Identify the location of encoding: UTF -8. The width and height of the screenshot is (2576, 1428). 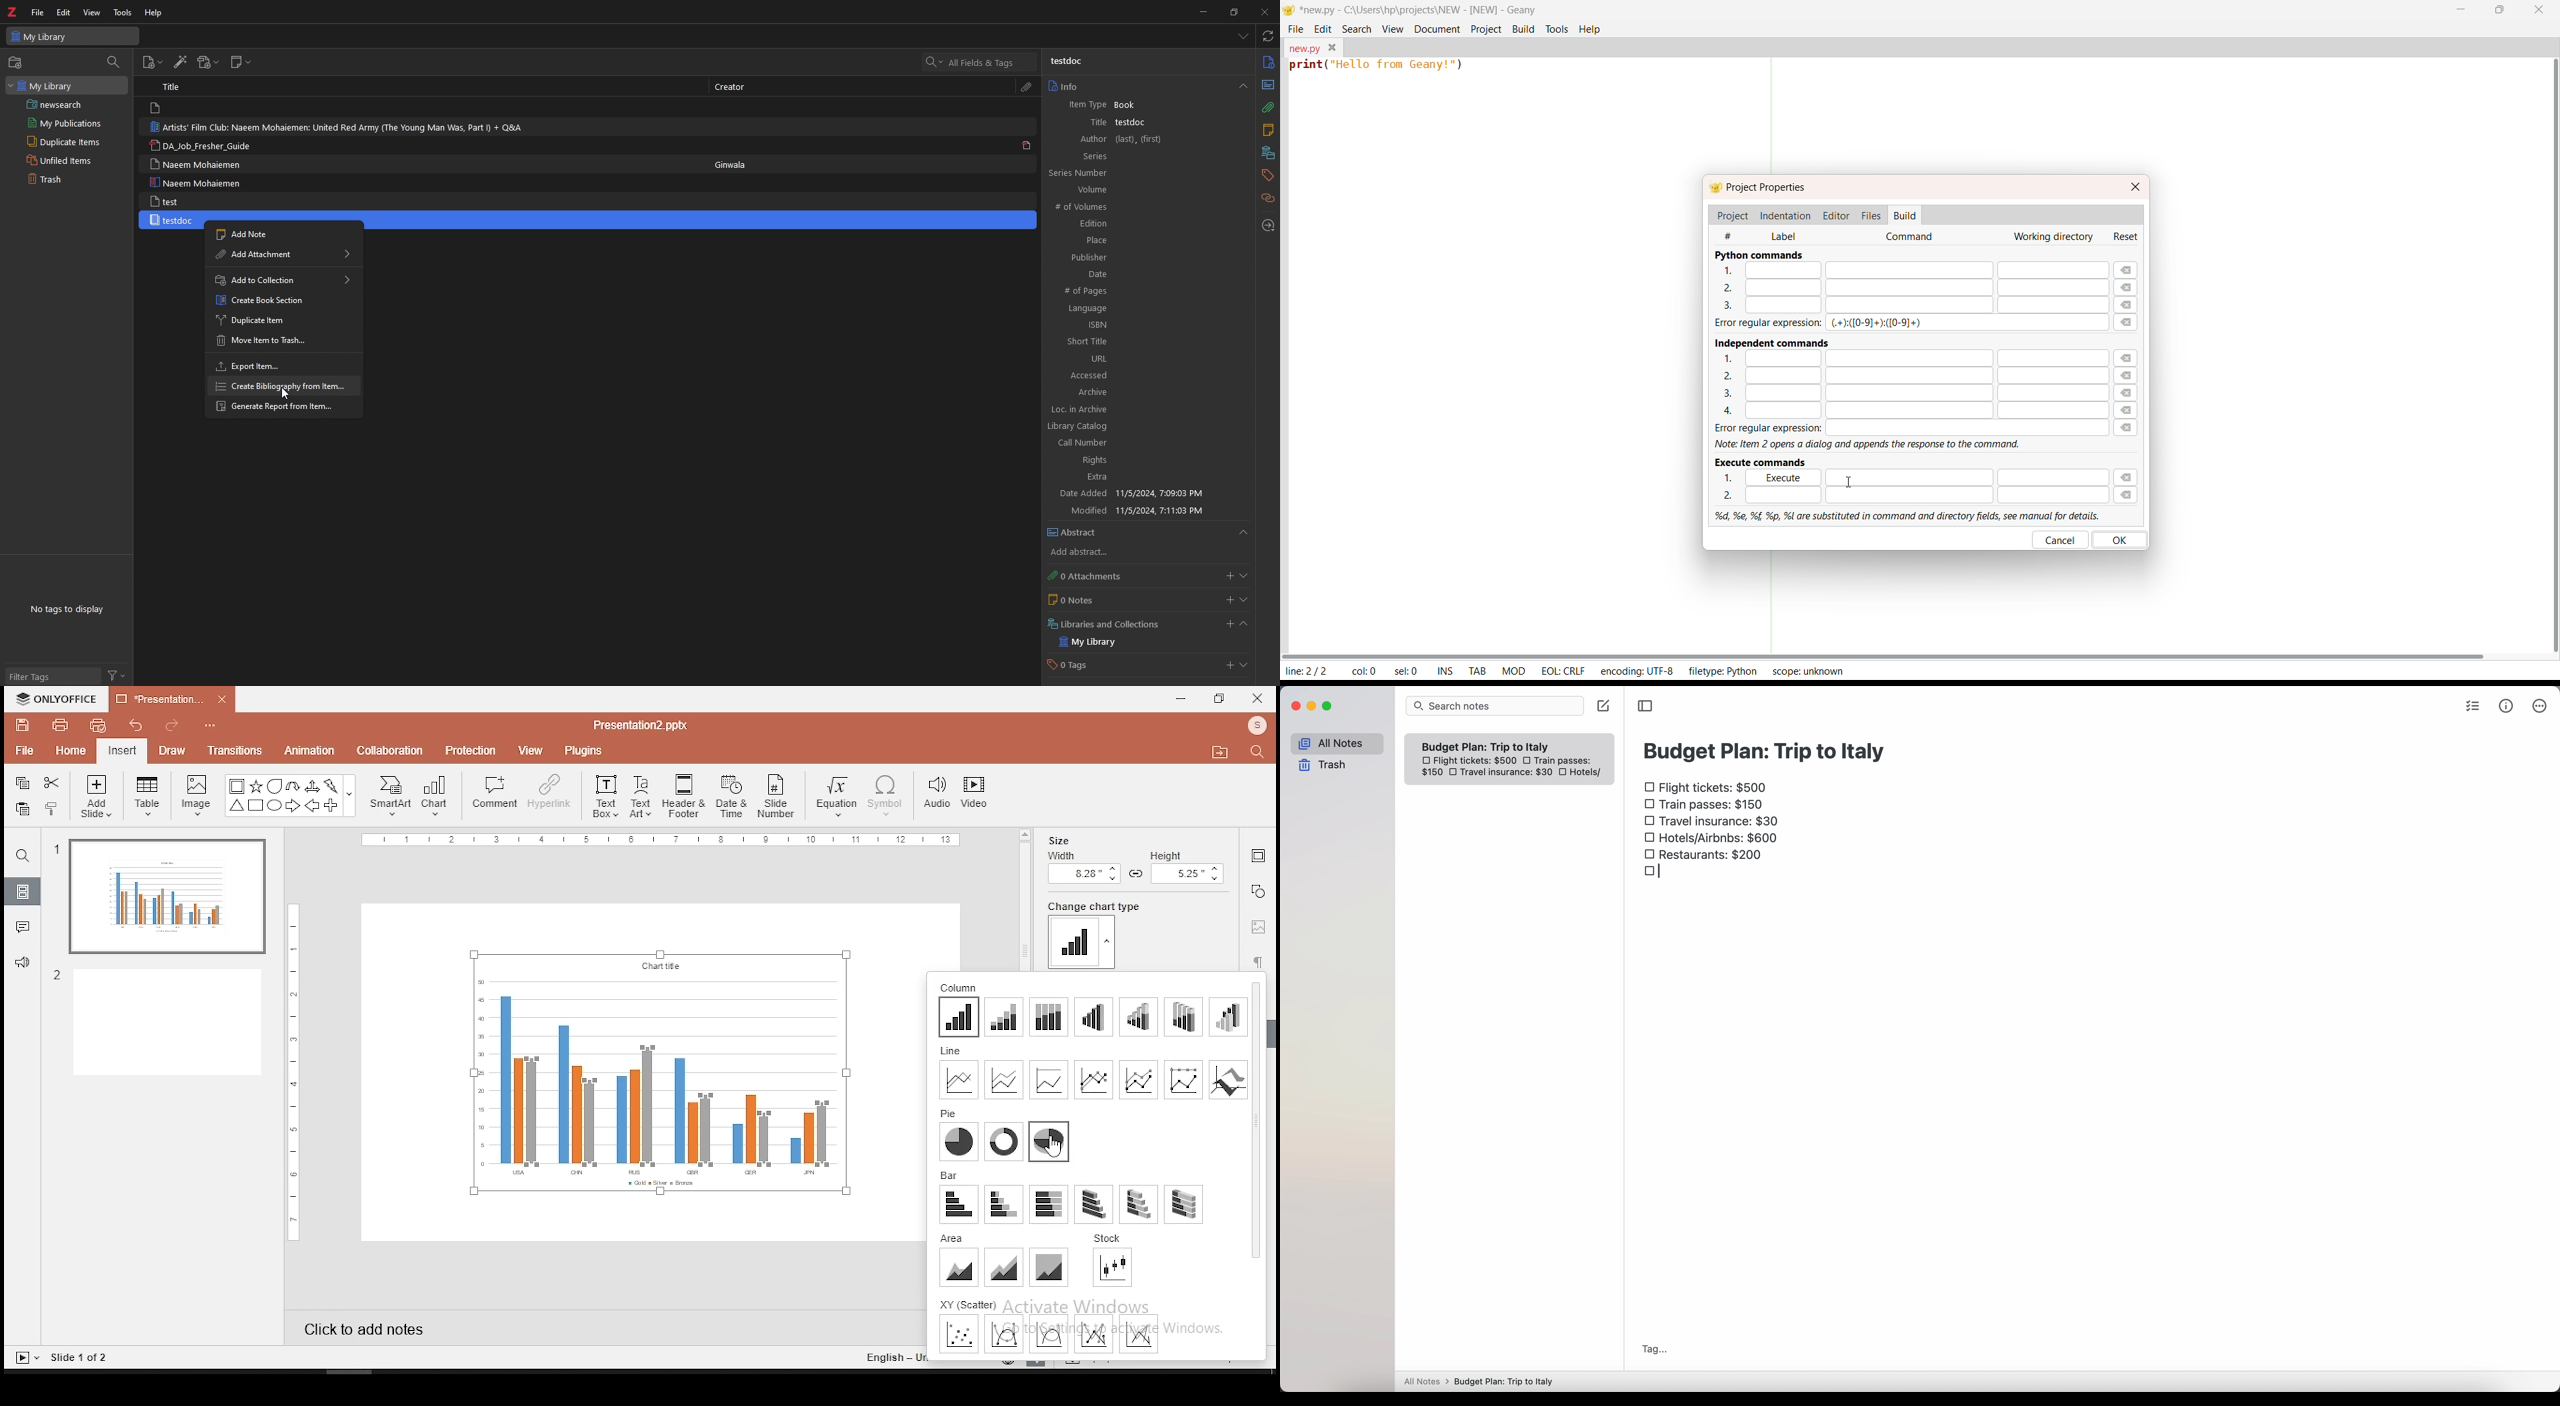
(1637, 670).